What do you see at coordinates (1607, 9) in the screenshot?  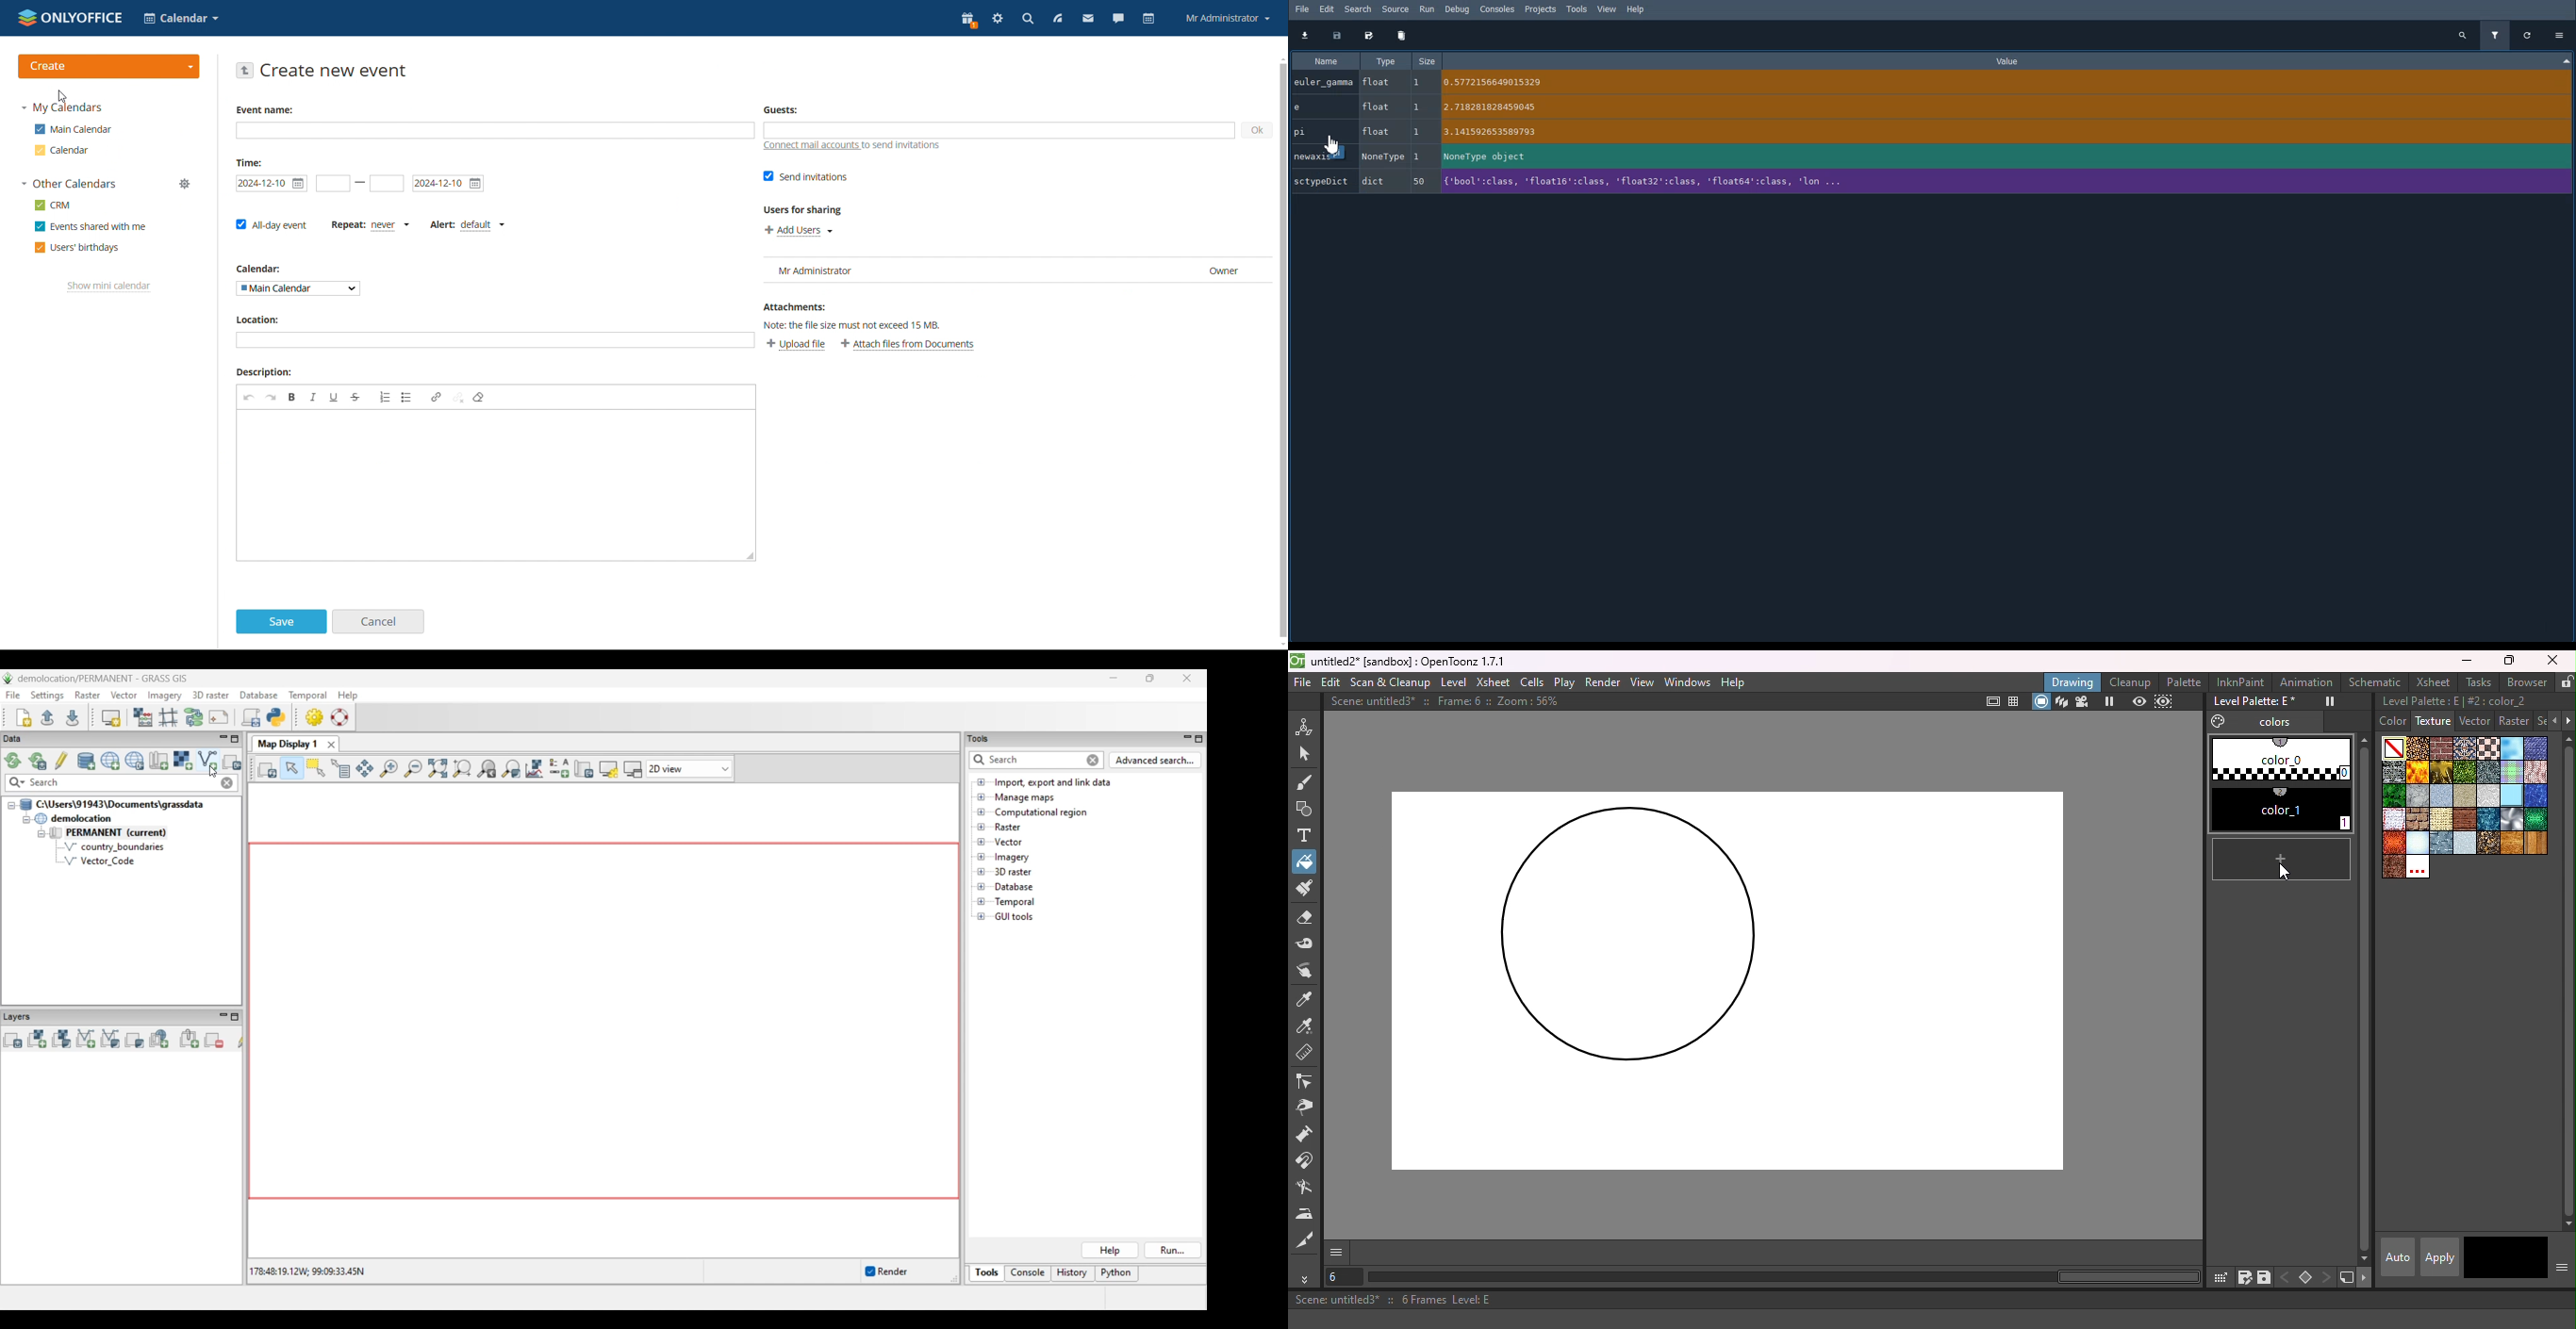 I see `View` at bounding box center [1607, 9].